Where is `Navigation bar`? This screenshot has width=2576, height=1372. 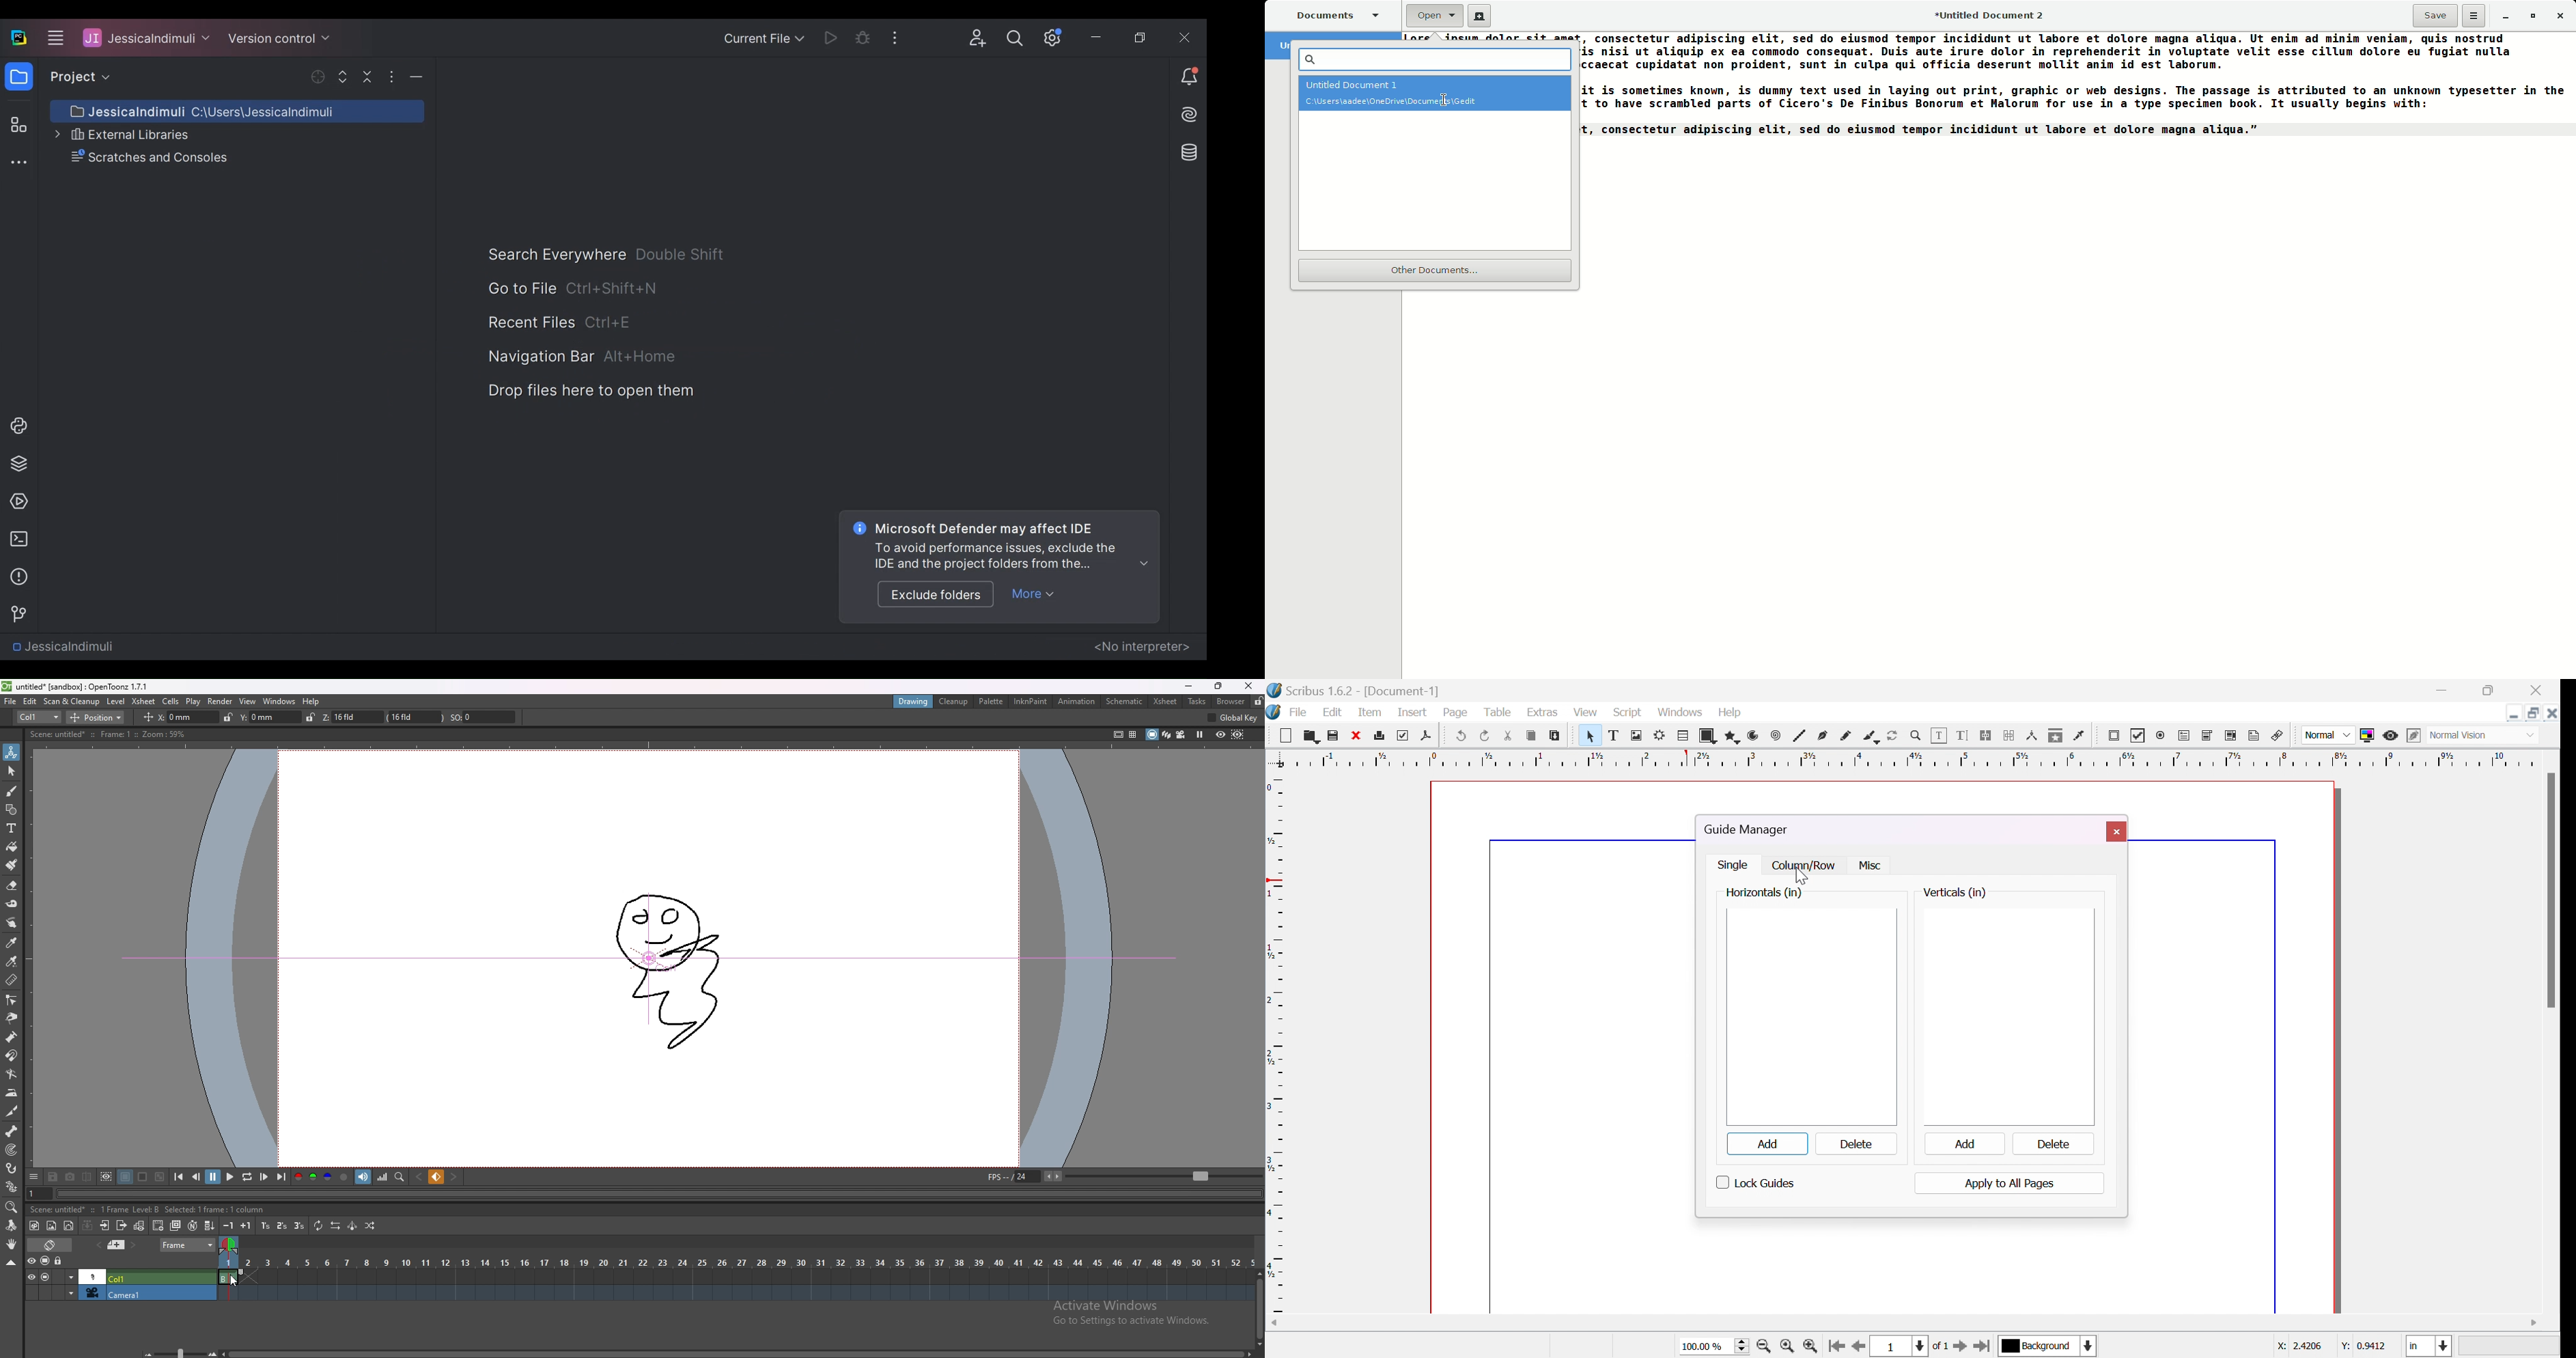
Navigation bar is located at coordinates (54, 38).